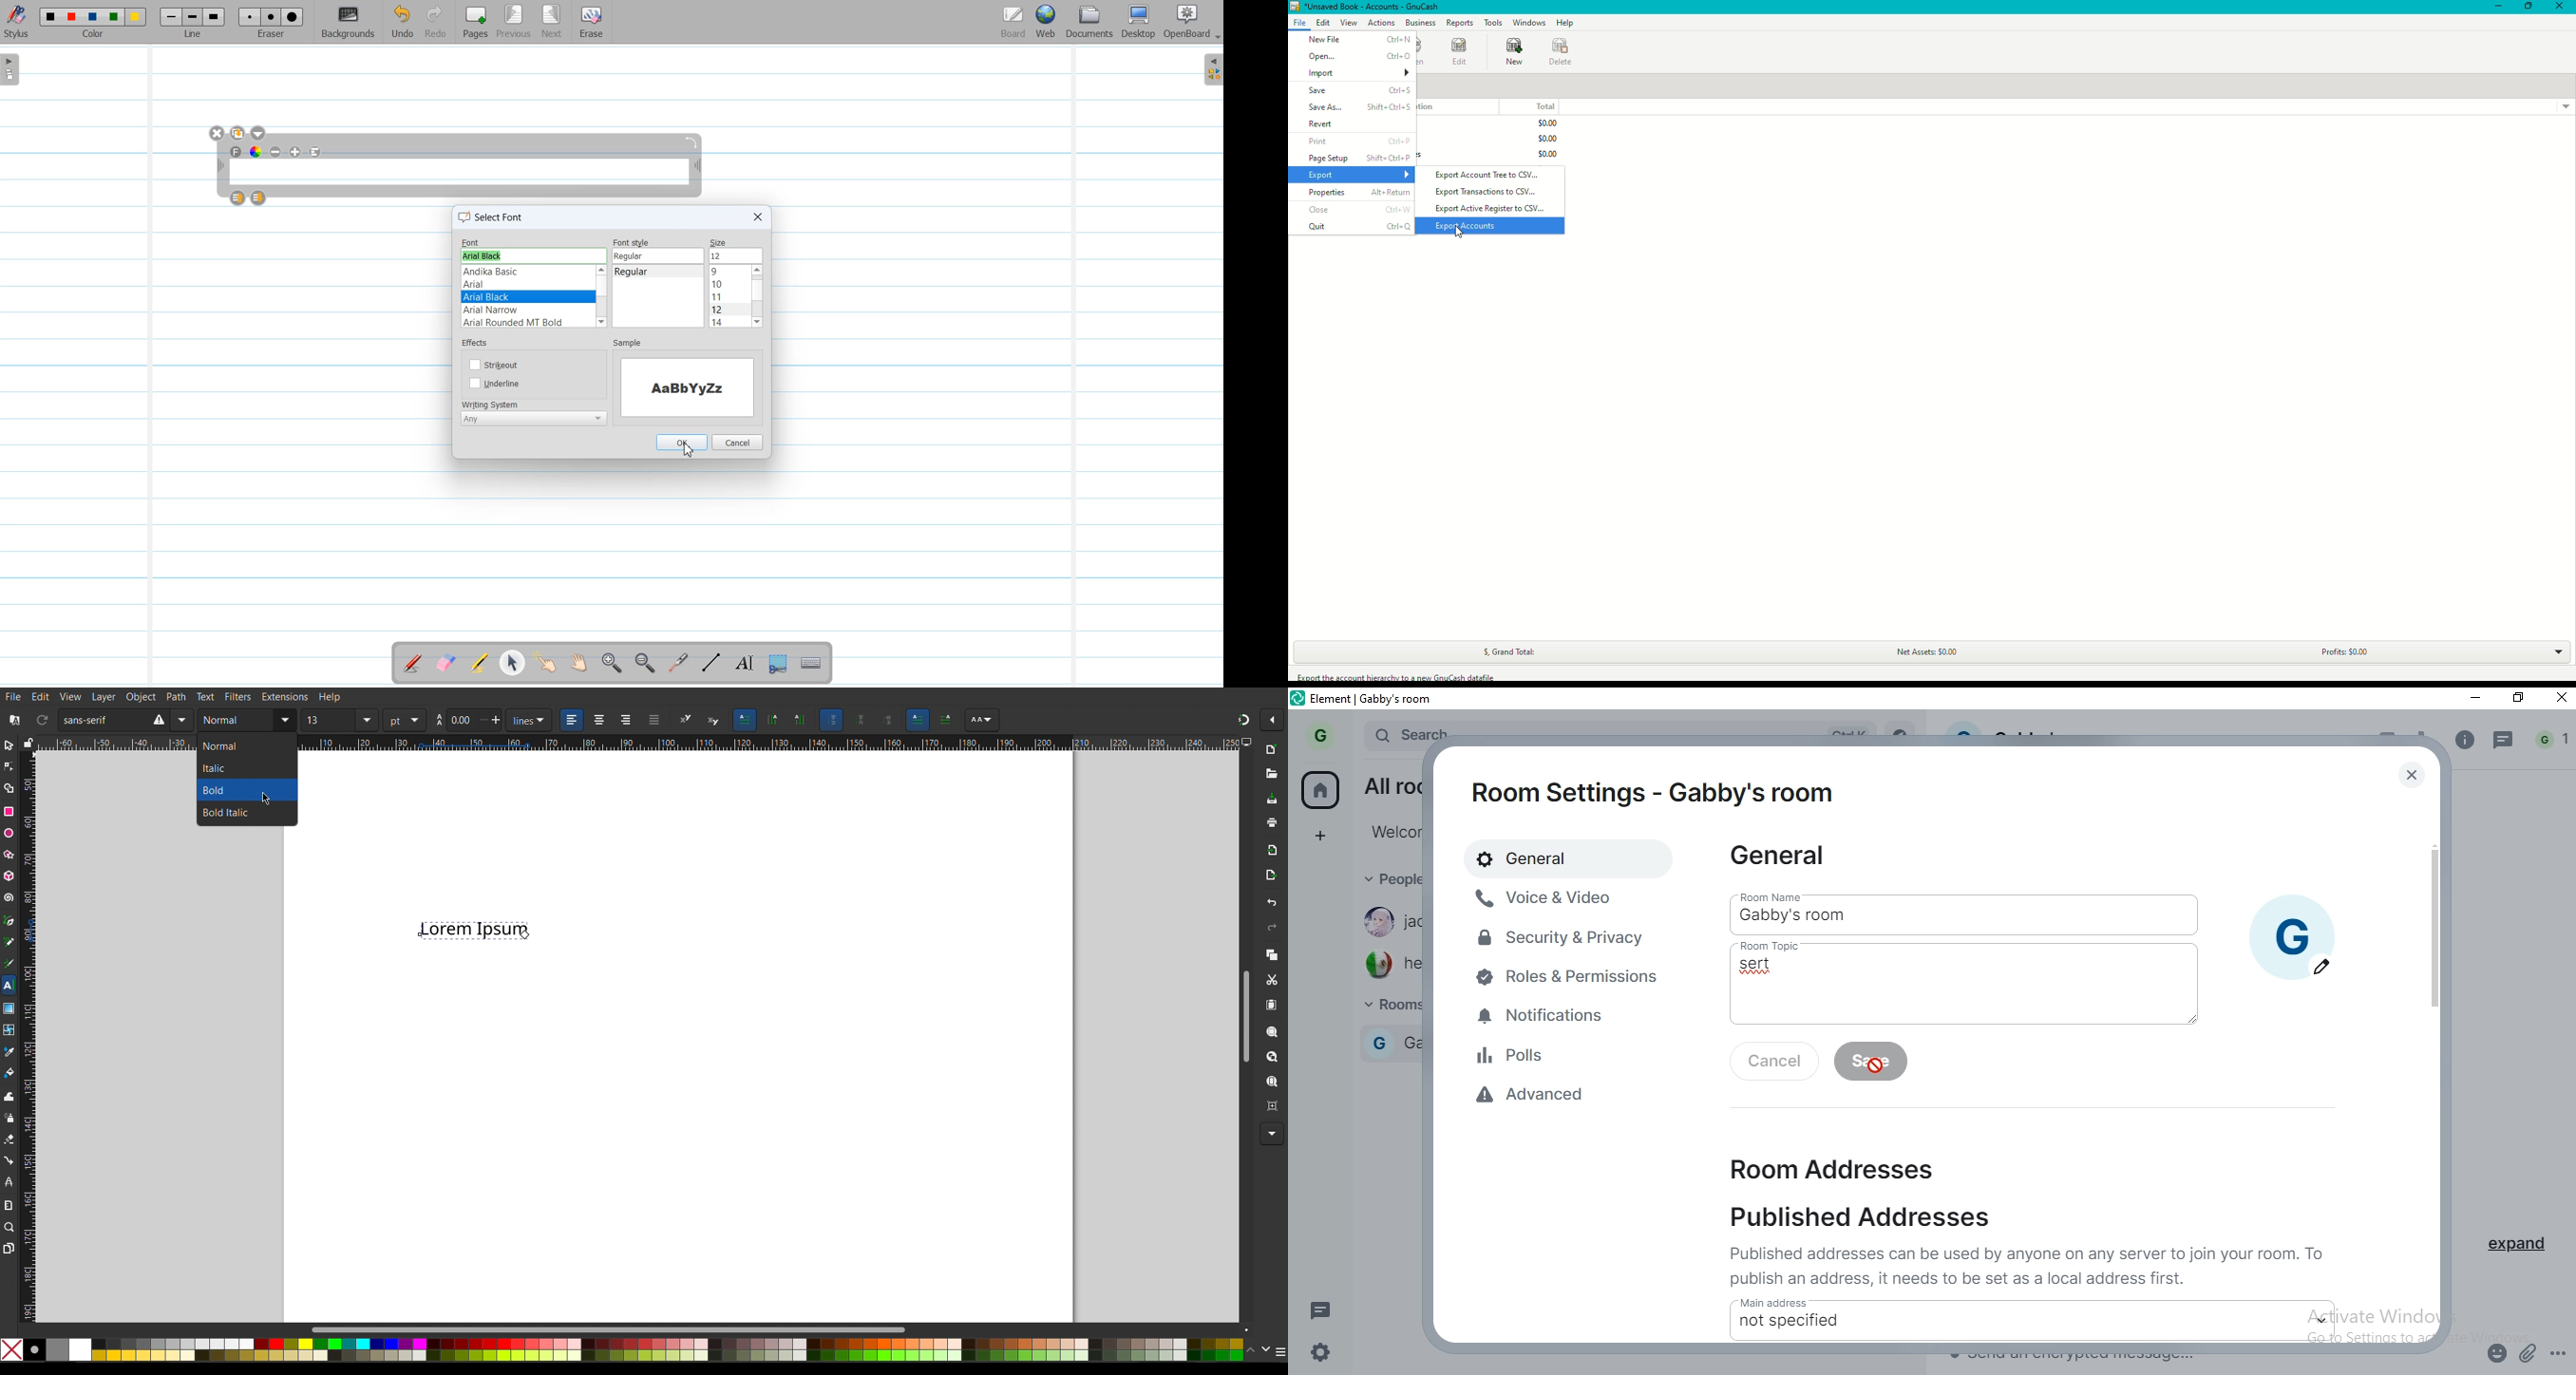 This screenshot has width=2576, height=1400. Describe the element at coordinates (240, 769) in the screenshot. I see `Italic` at that location.